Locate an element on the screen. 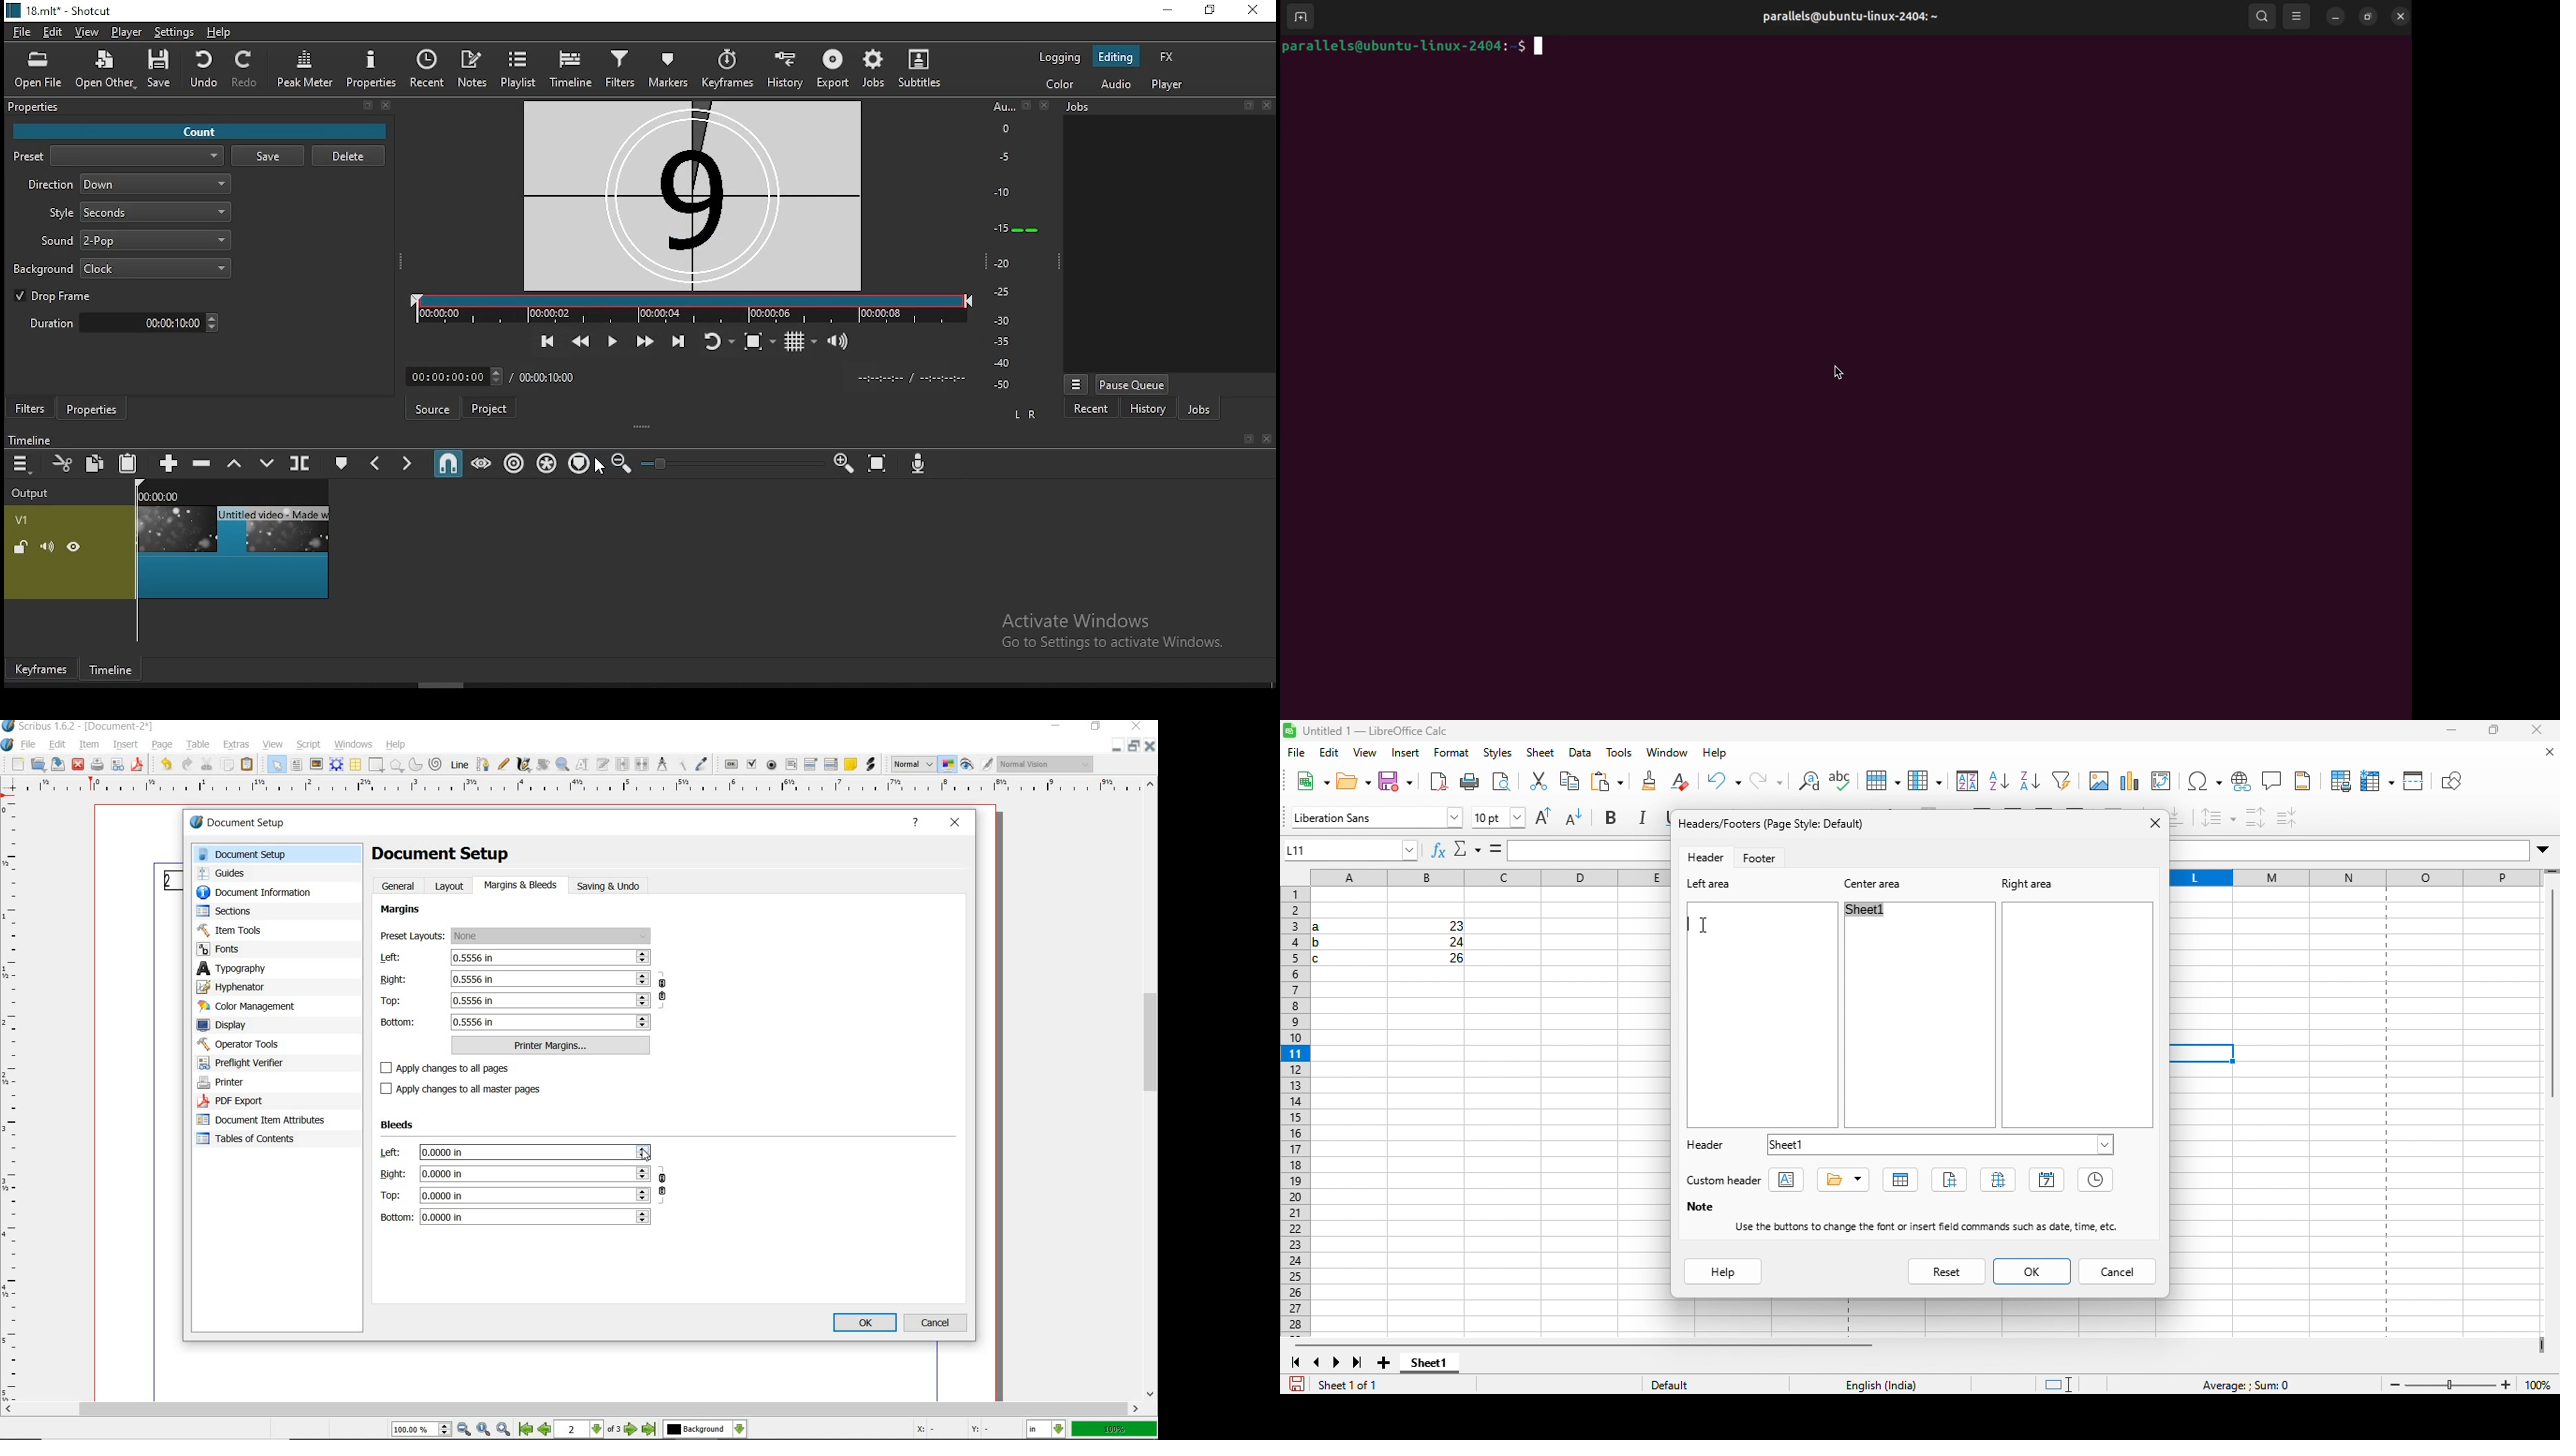 This screenshot has height=1456, width=2576. left is located at coordinates (514, 958).